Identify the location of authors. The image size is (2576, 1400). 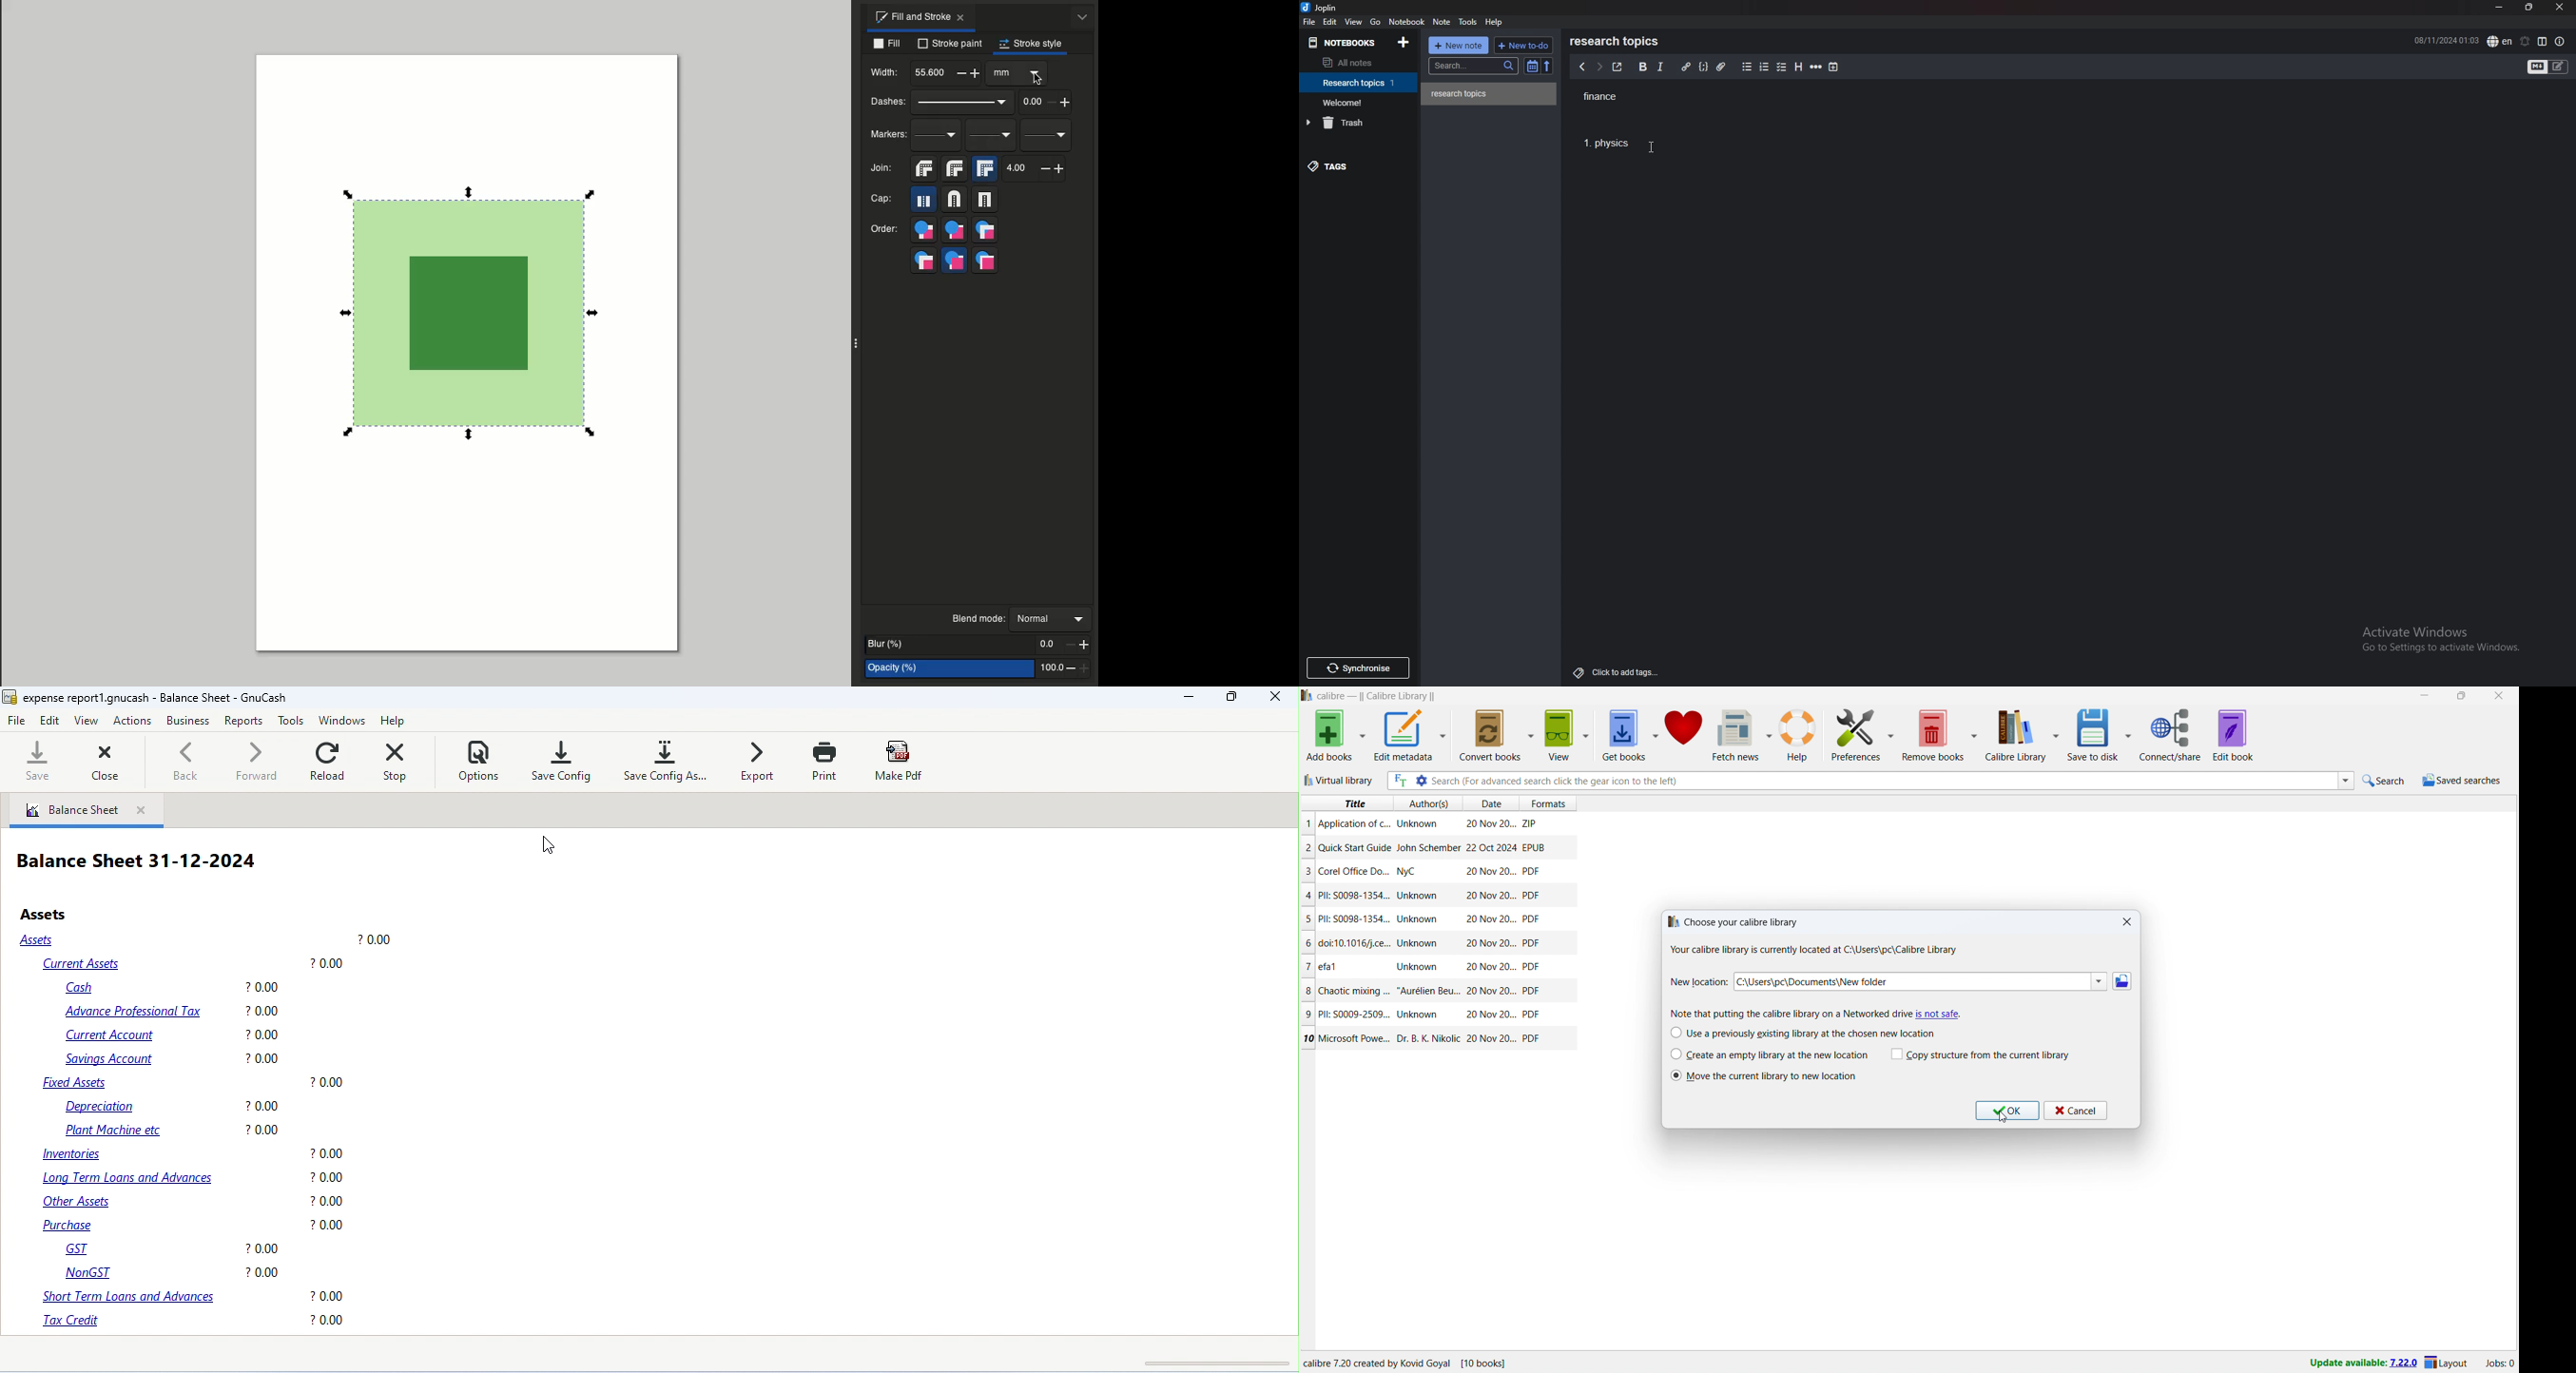
(1429, 803).